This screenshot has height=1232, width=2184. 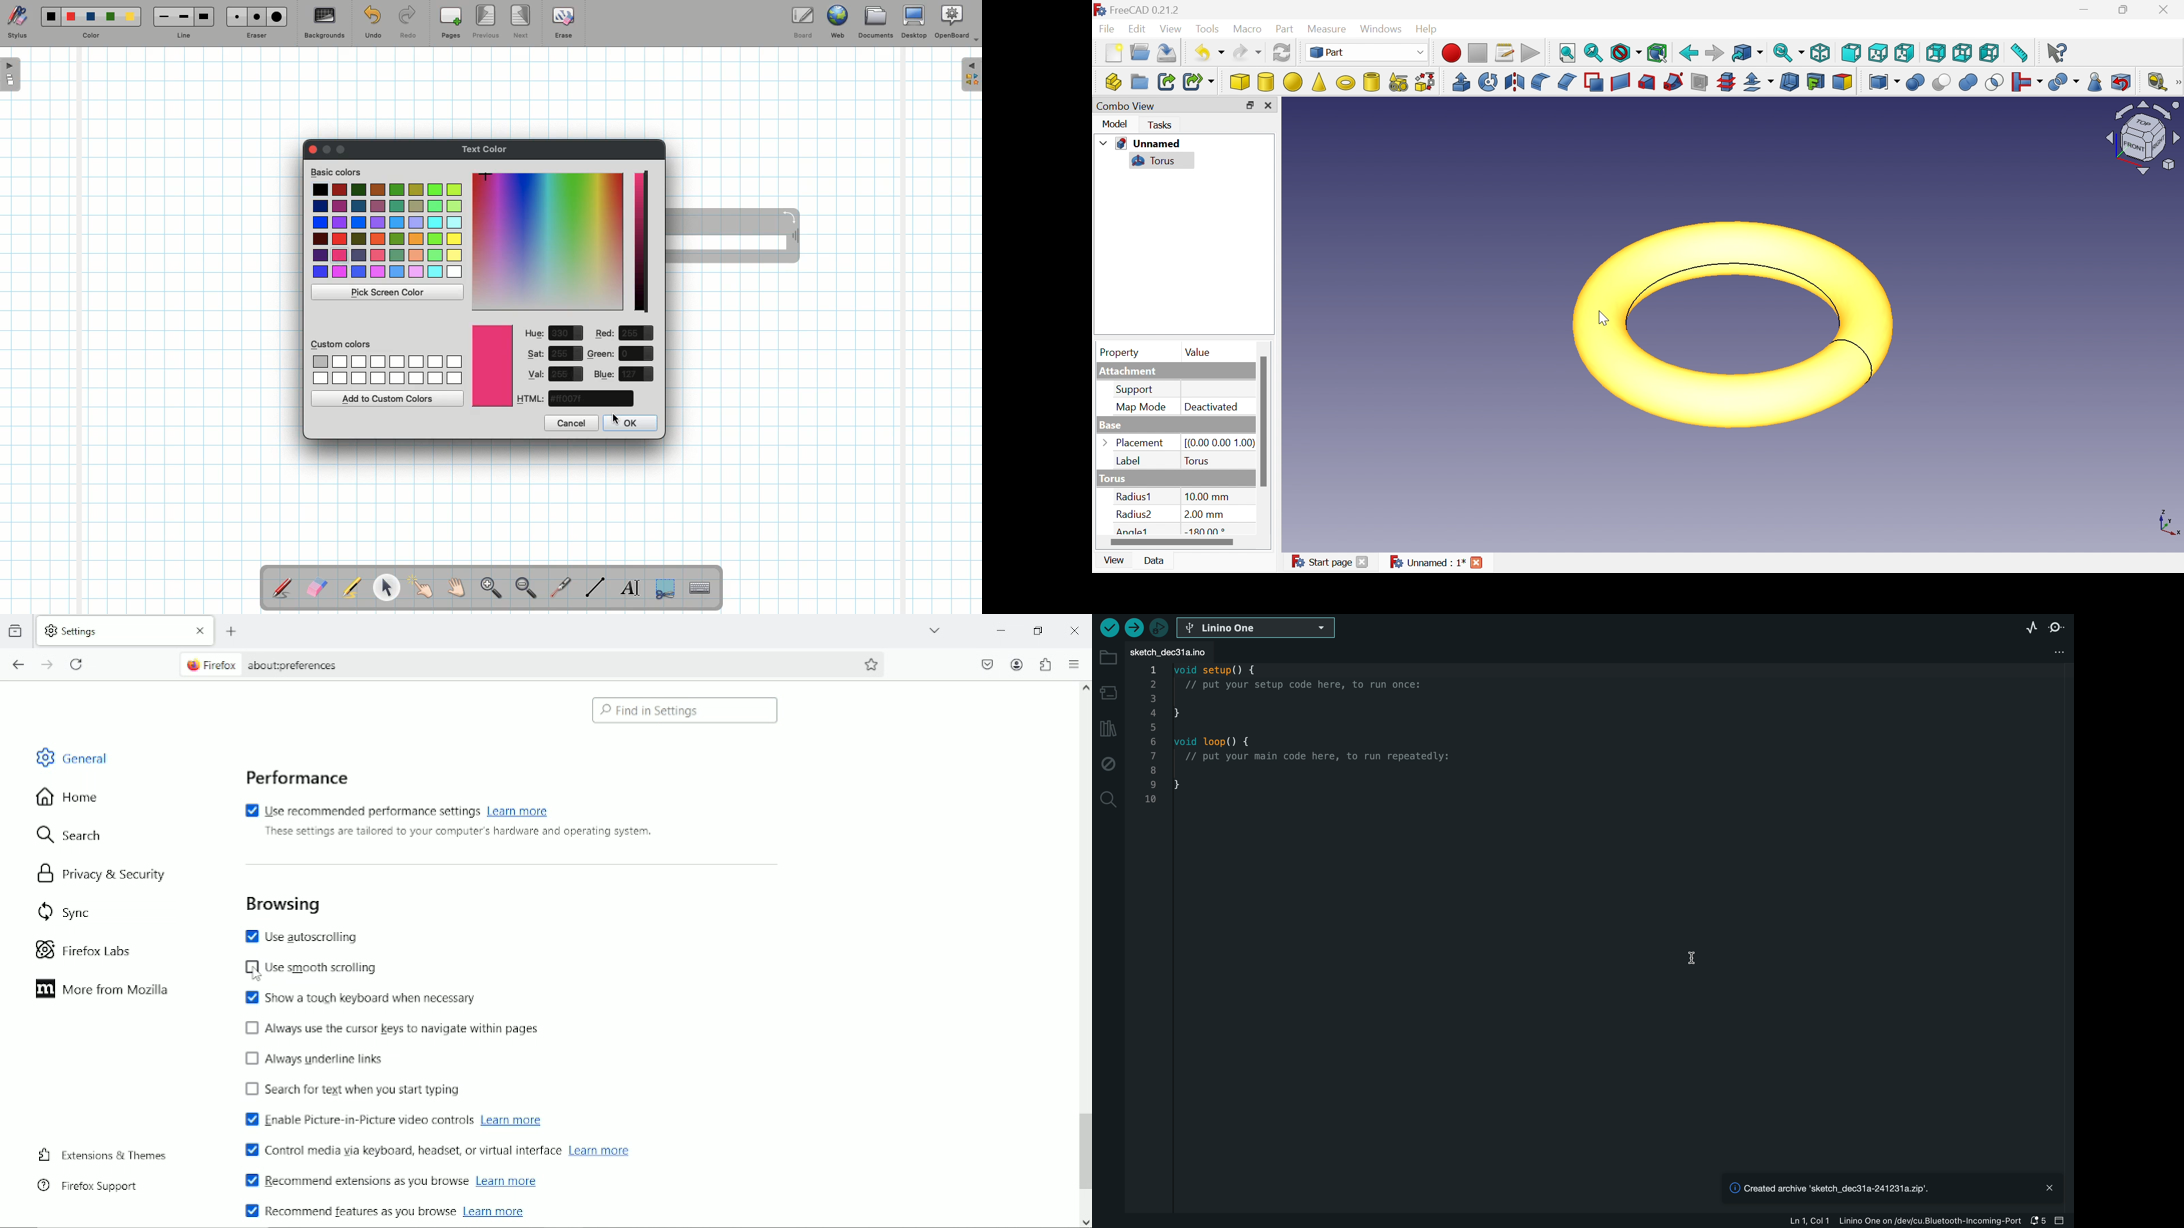 I want to click on Hue, so click(x=536, y=334).